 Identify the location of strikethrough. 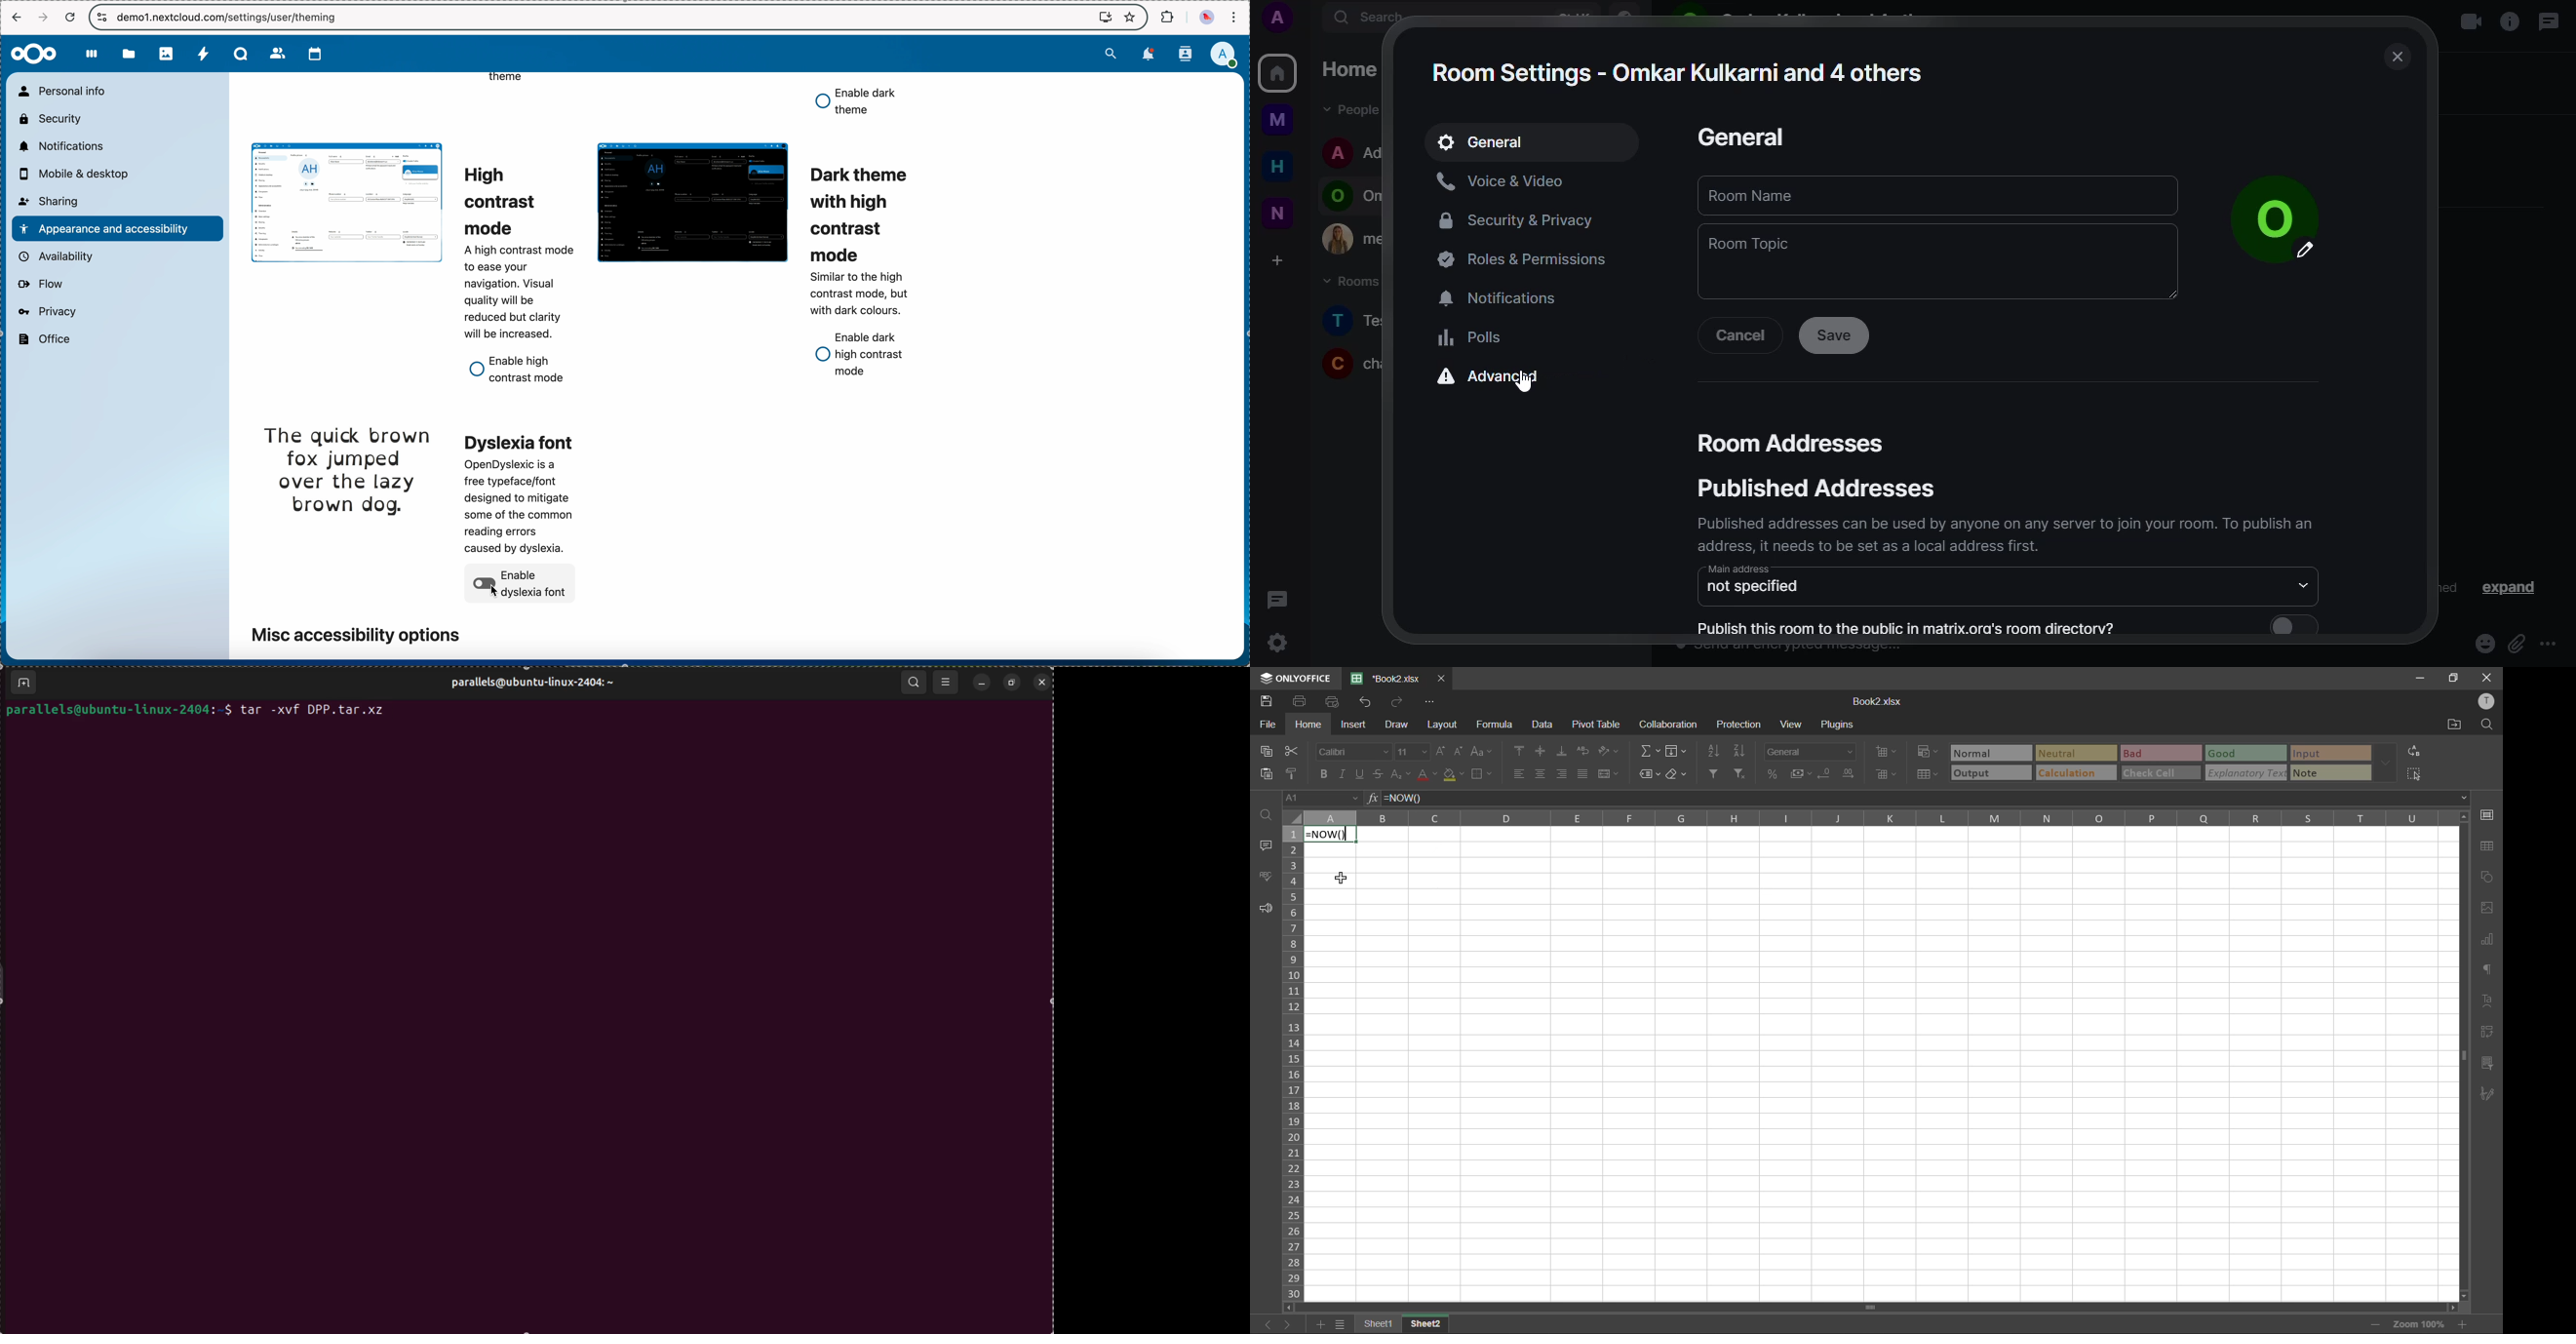
(1377, 773).